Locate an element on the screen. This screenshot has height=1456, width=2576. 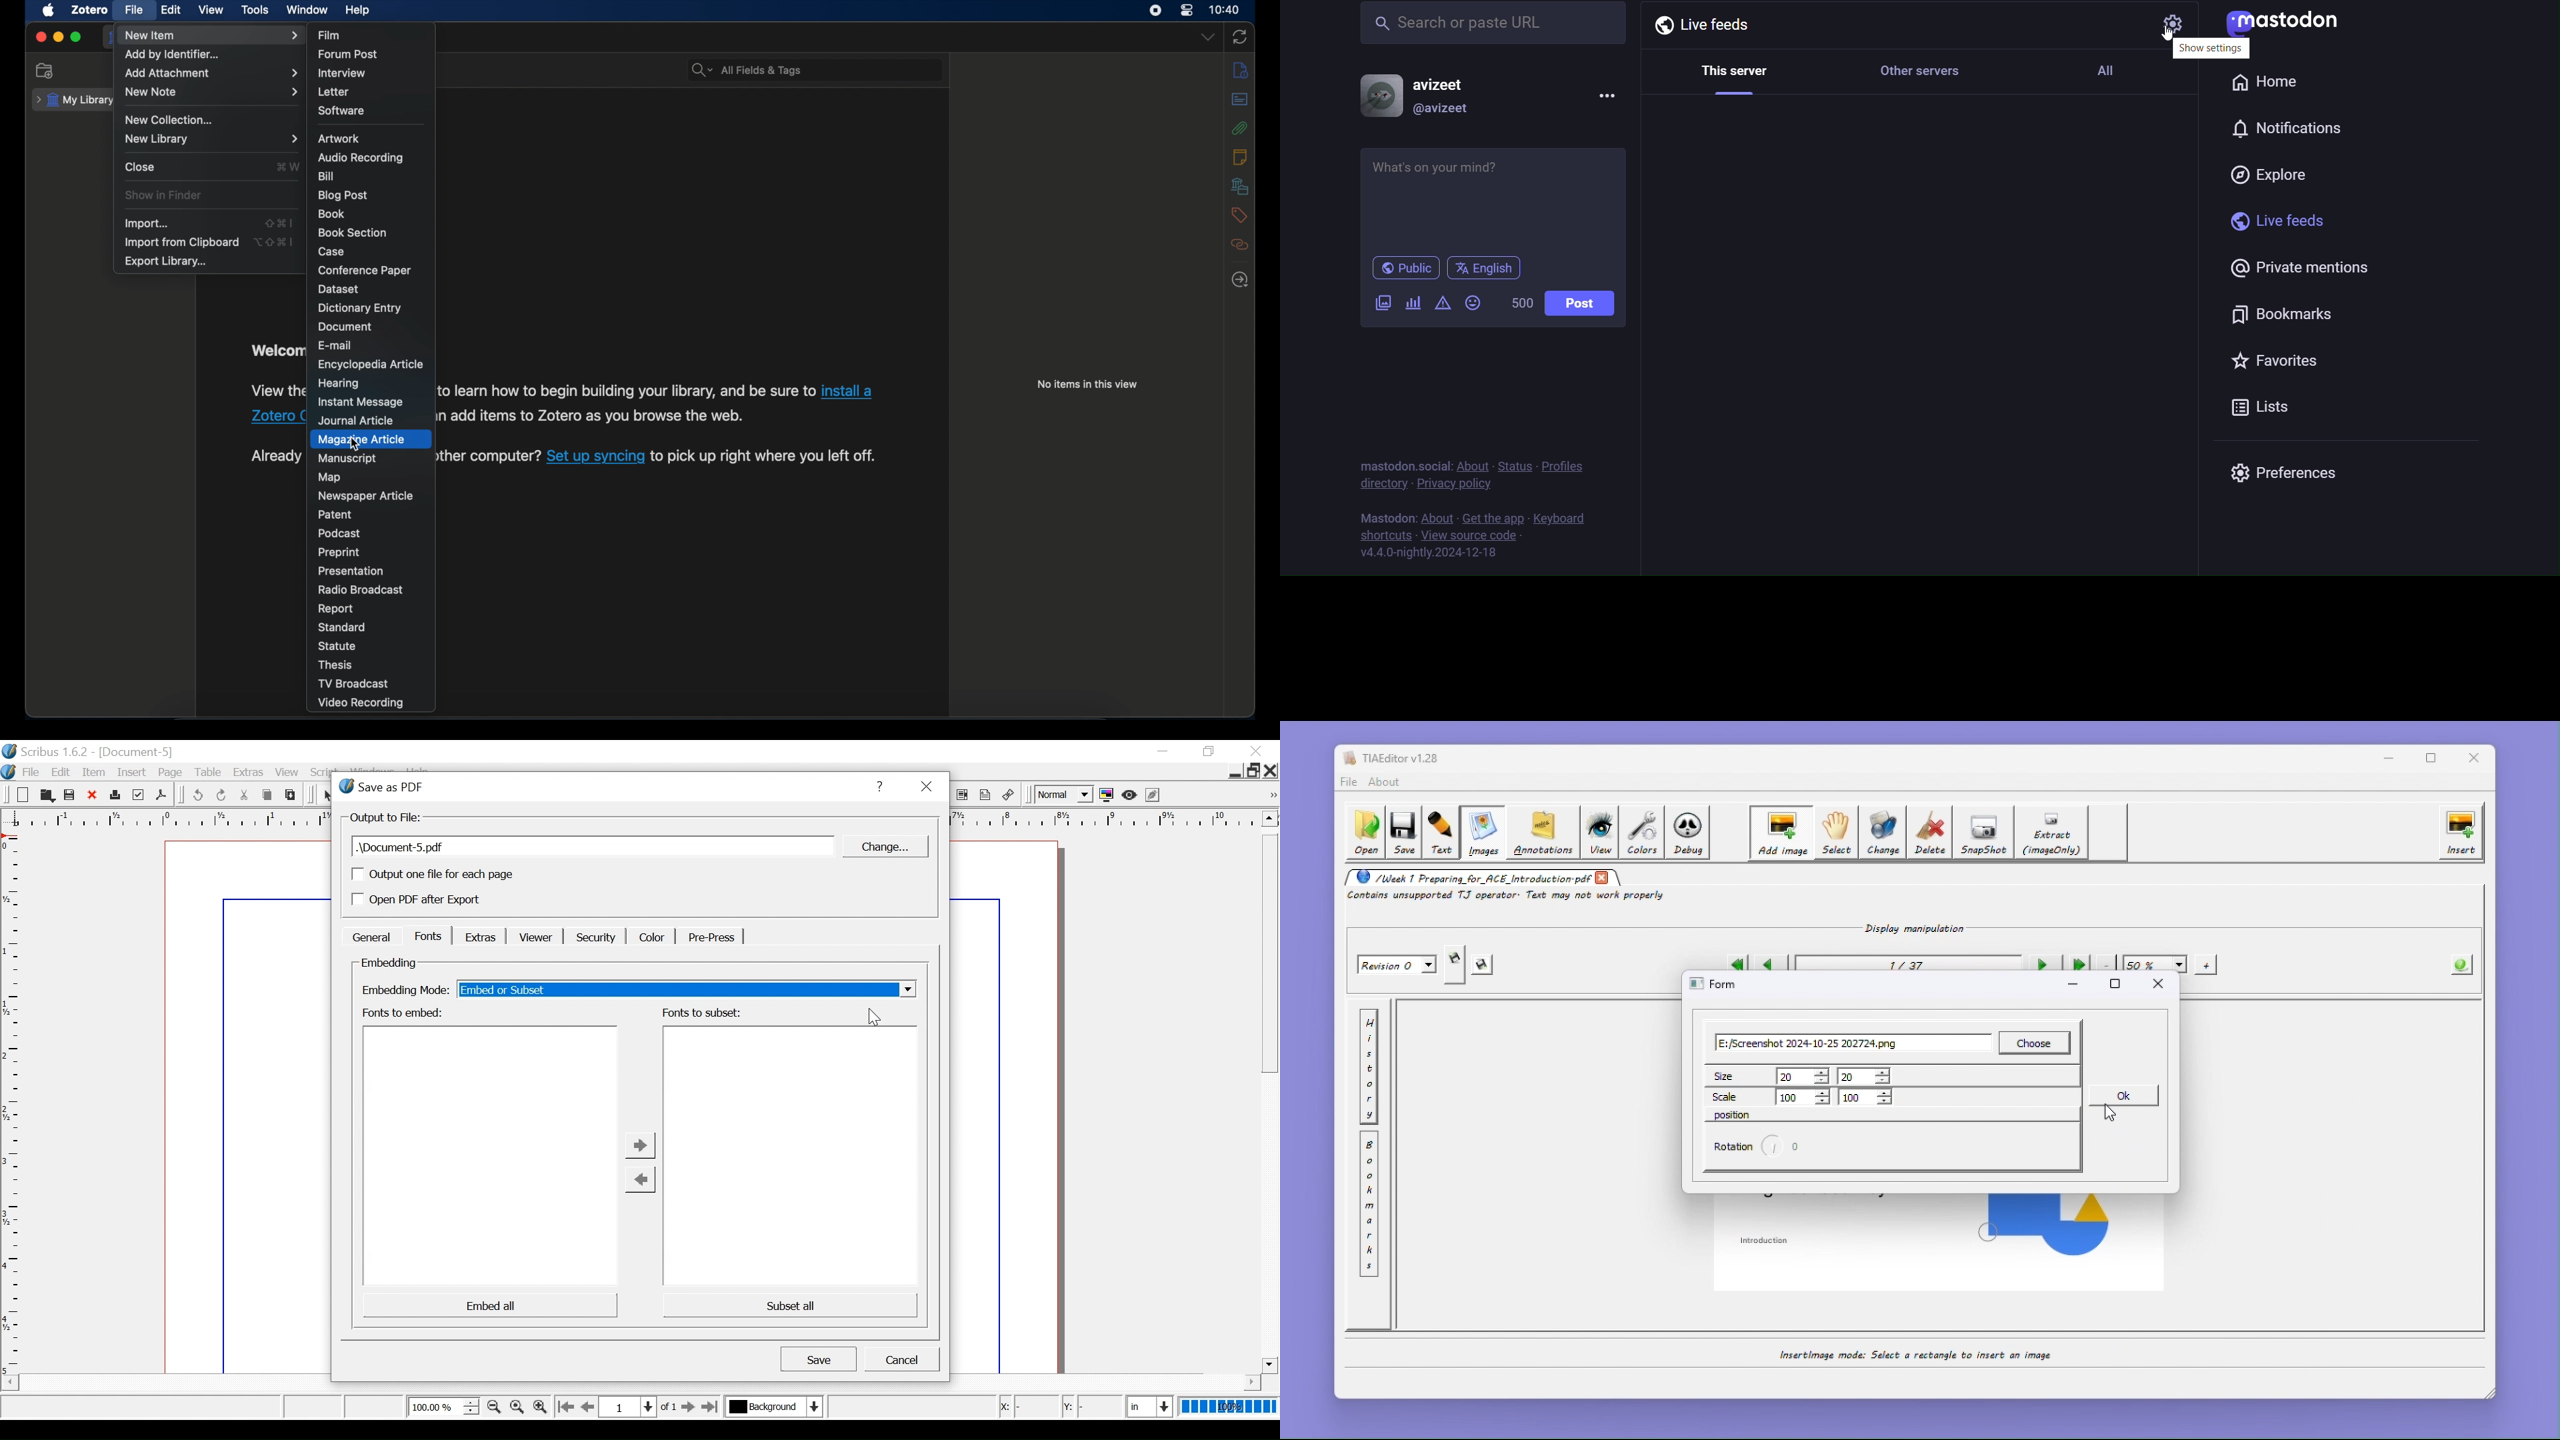
report is located at coordinates (337, 609).